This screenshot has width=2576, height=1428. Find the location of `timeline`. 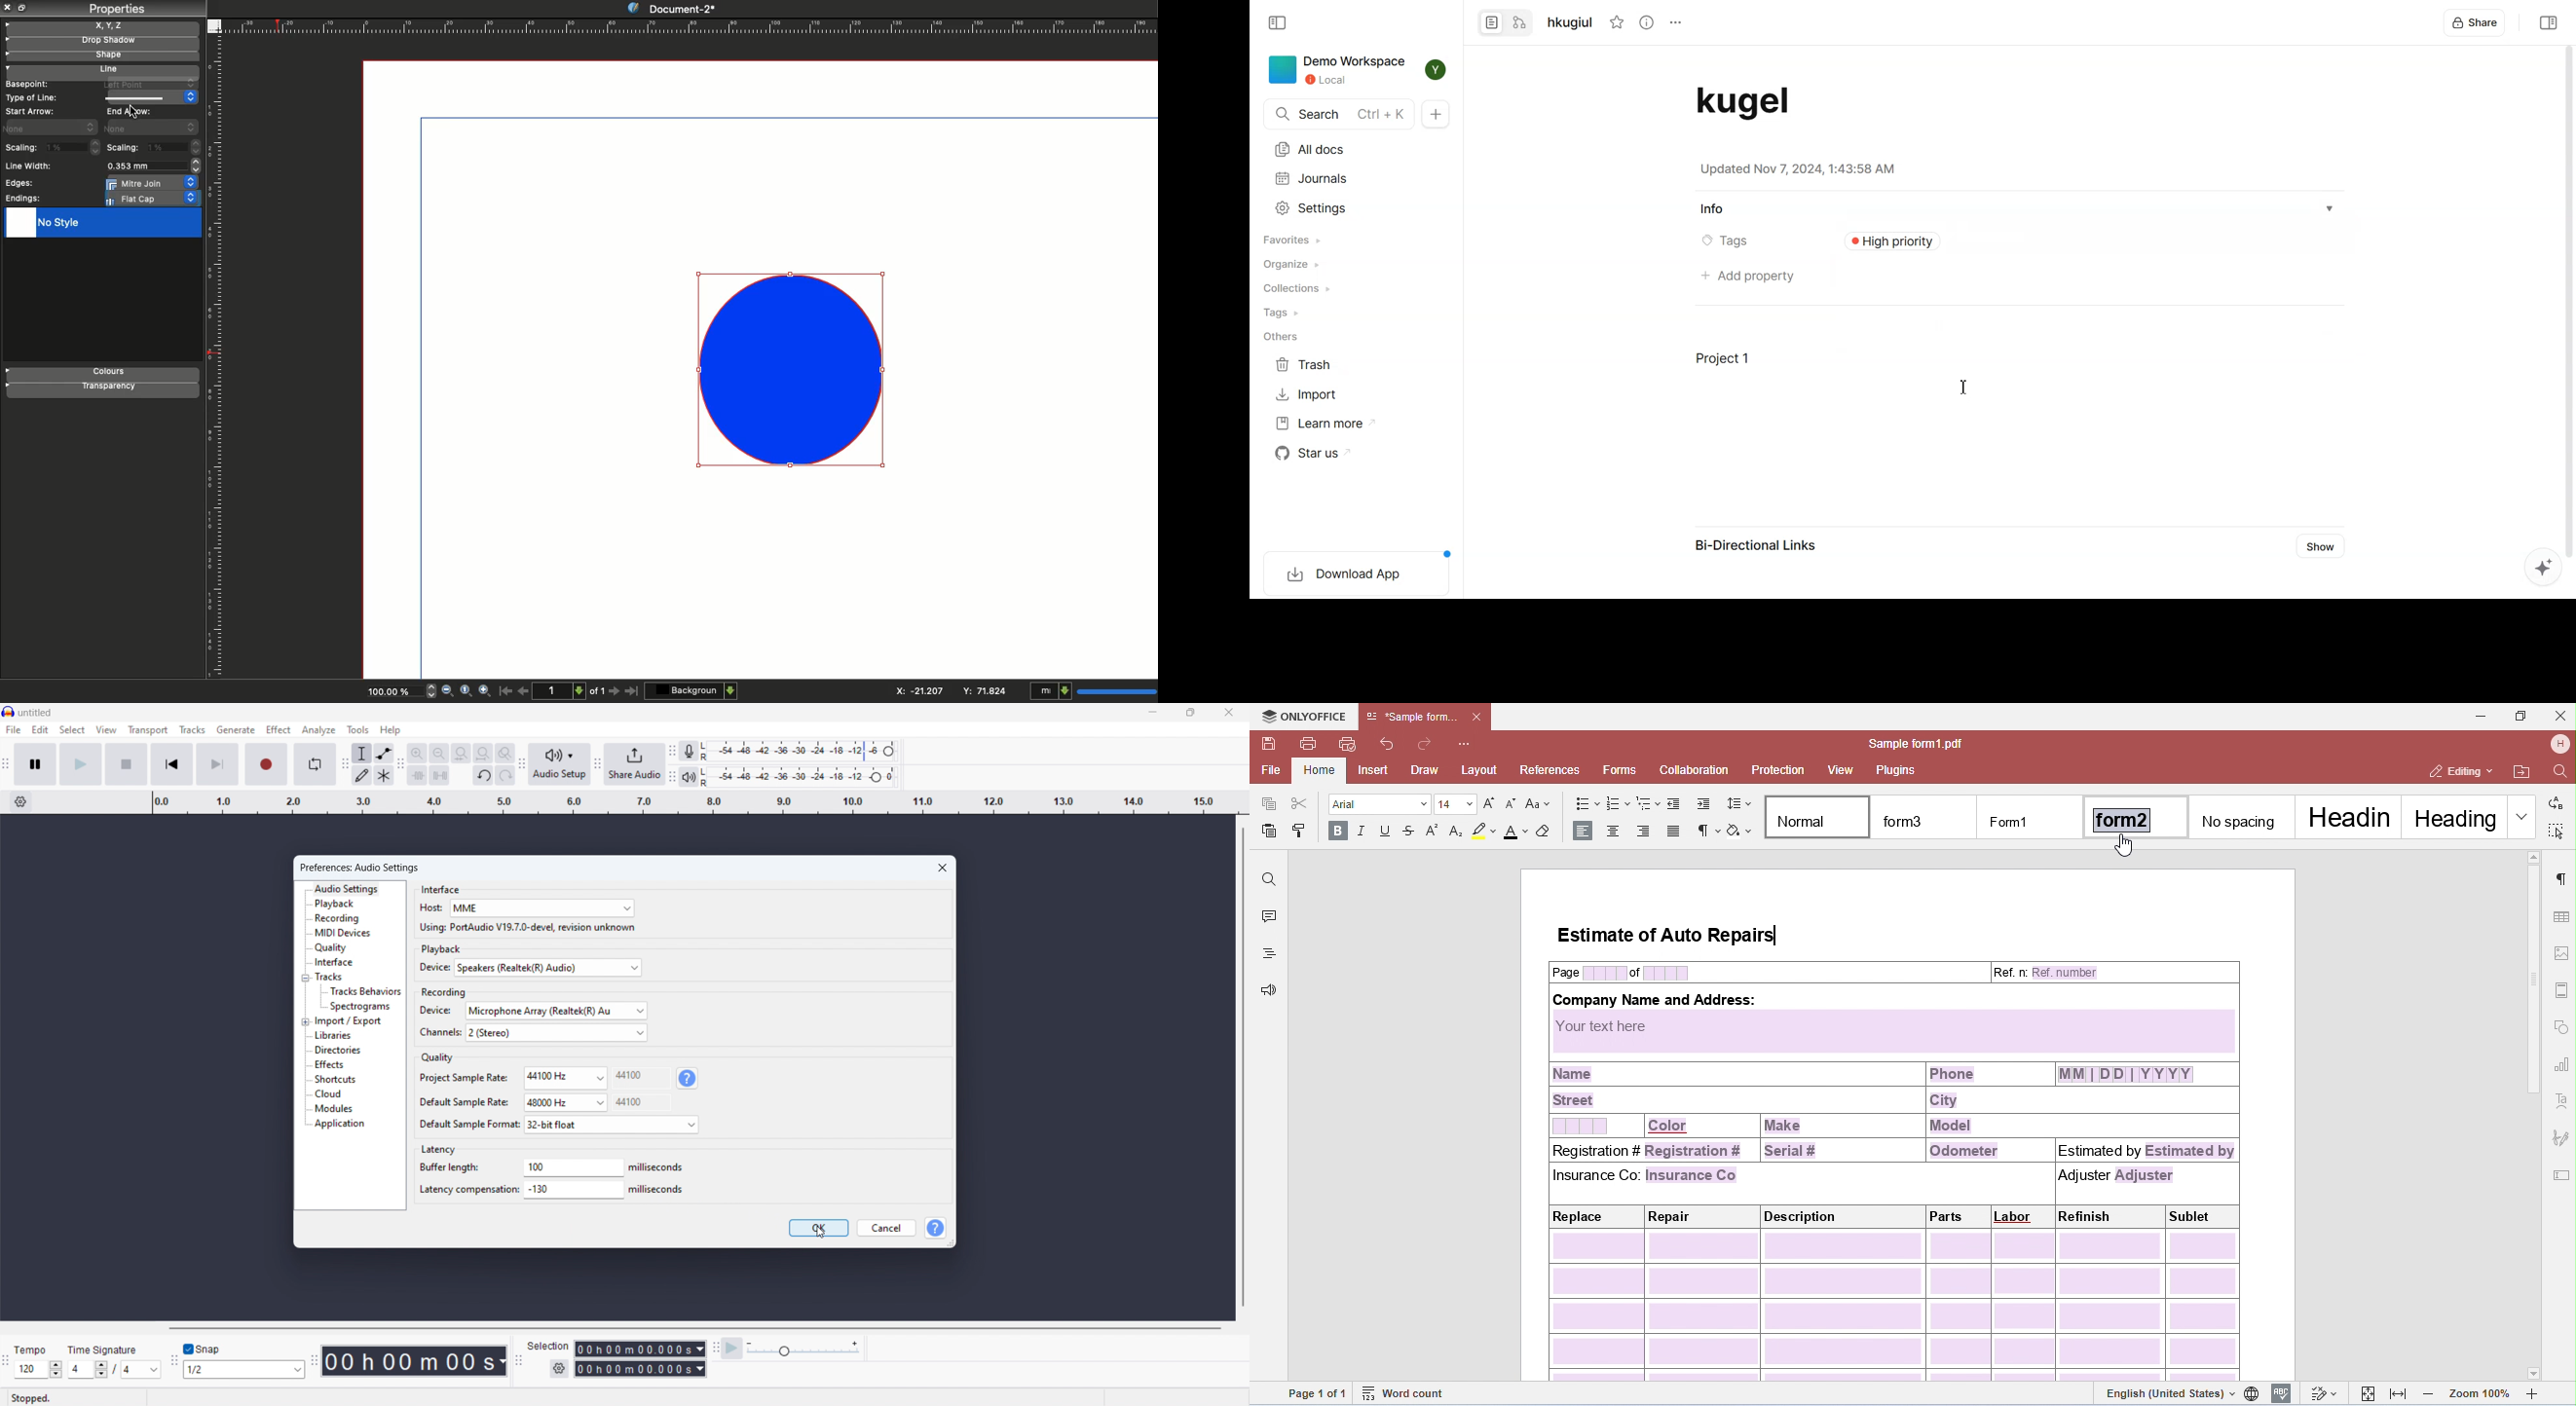

timeline is located at coordinates (693, 803).